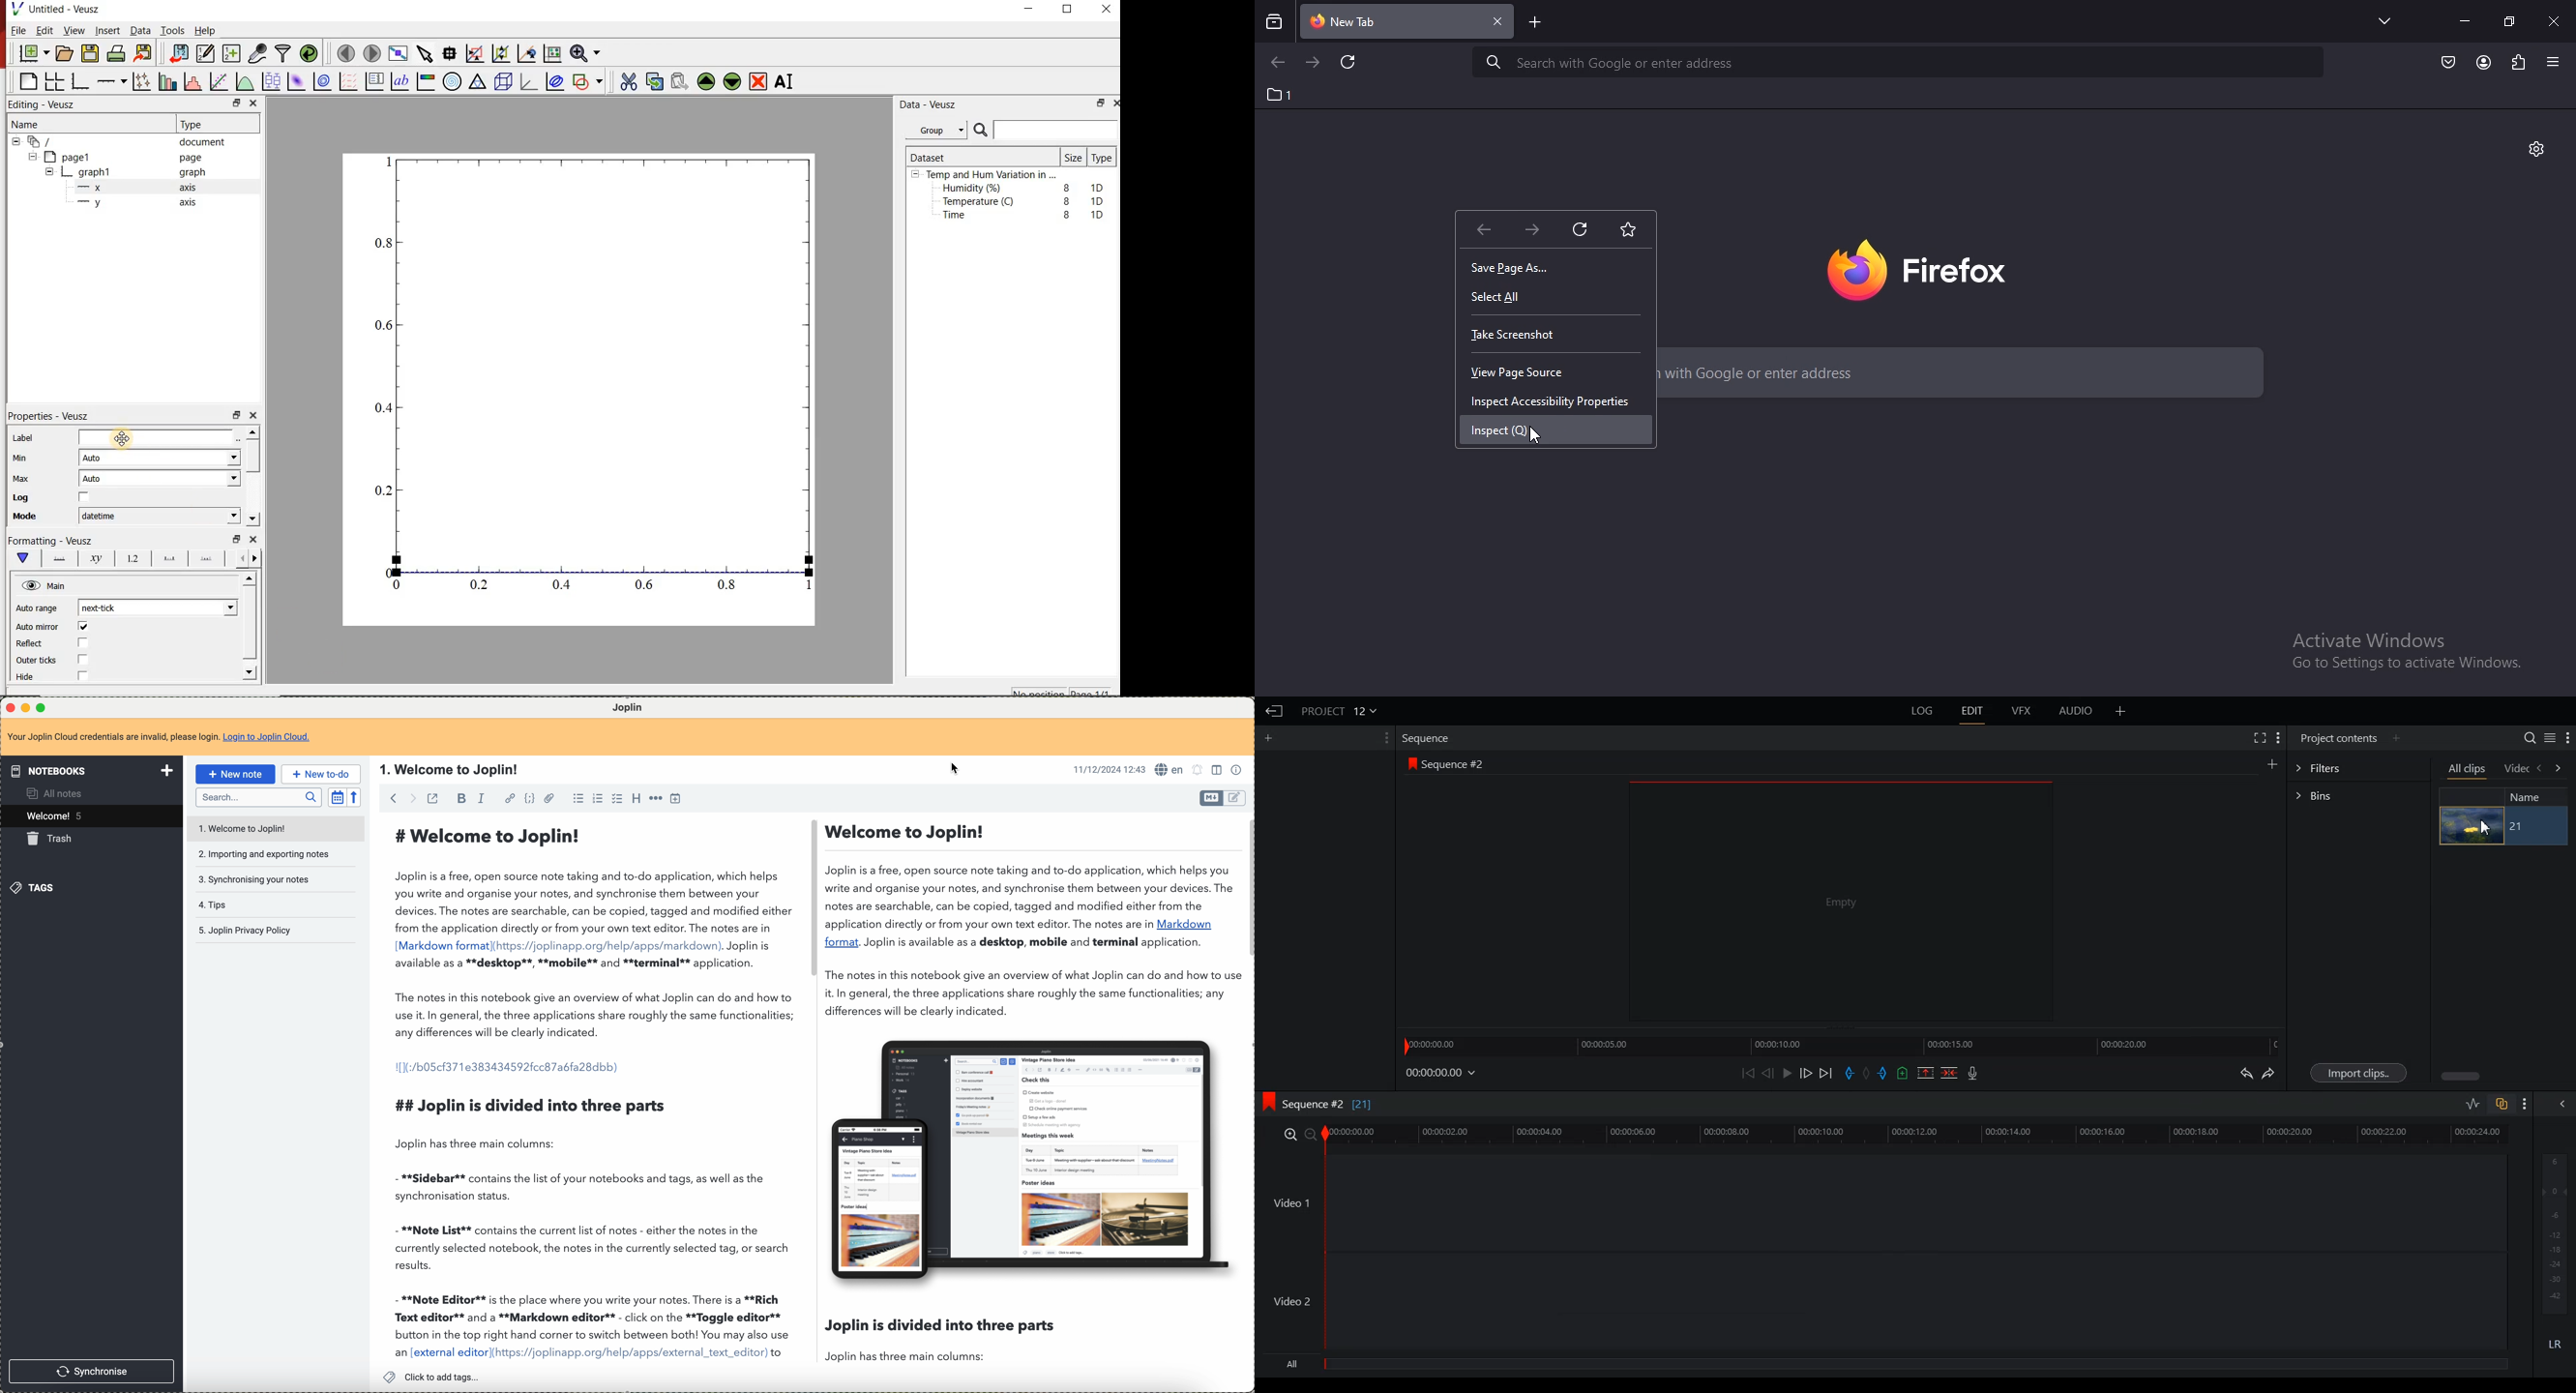 The height and width of the screenshot is (1400, 2576). Describe the element at coordinates (2556, 62) in the screenshot. I see `open application menu` at that location.